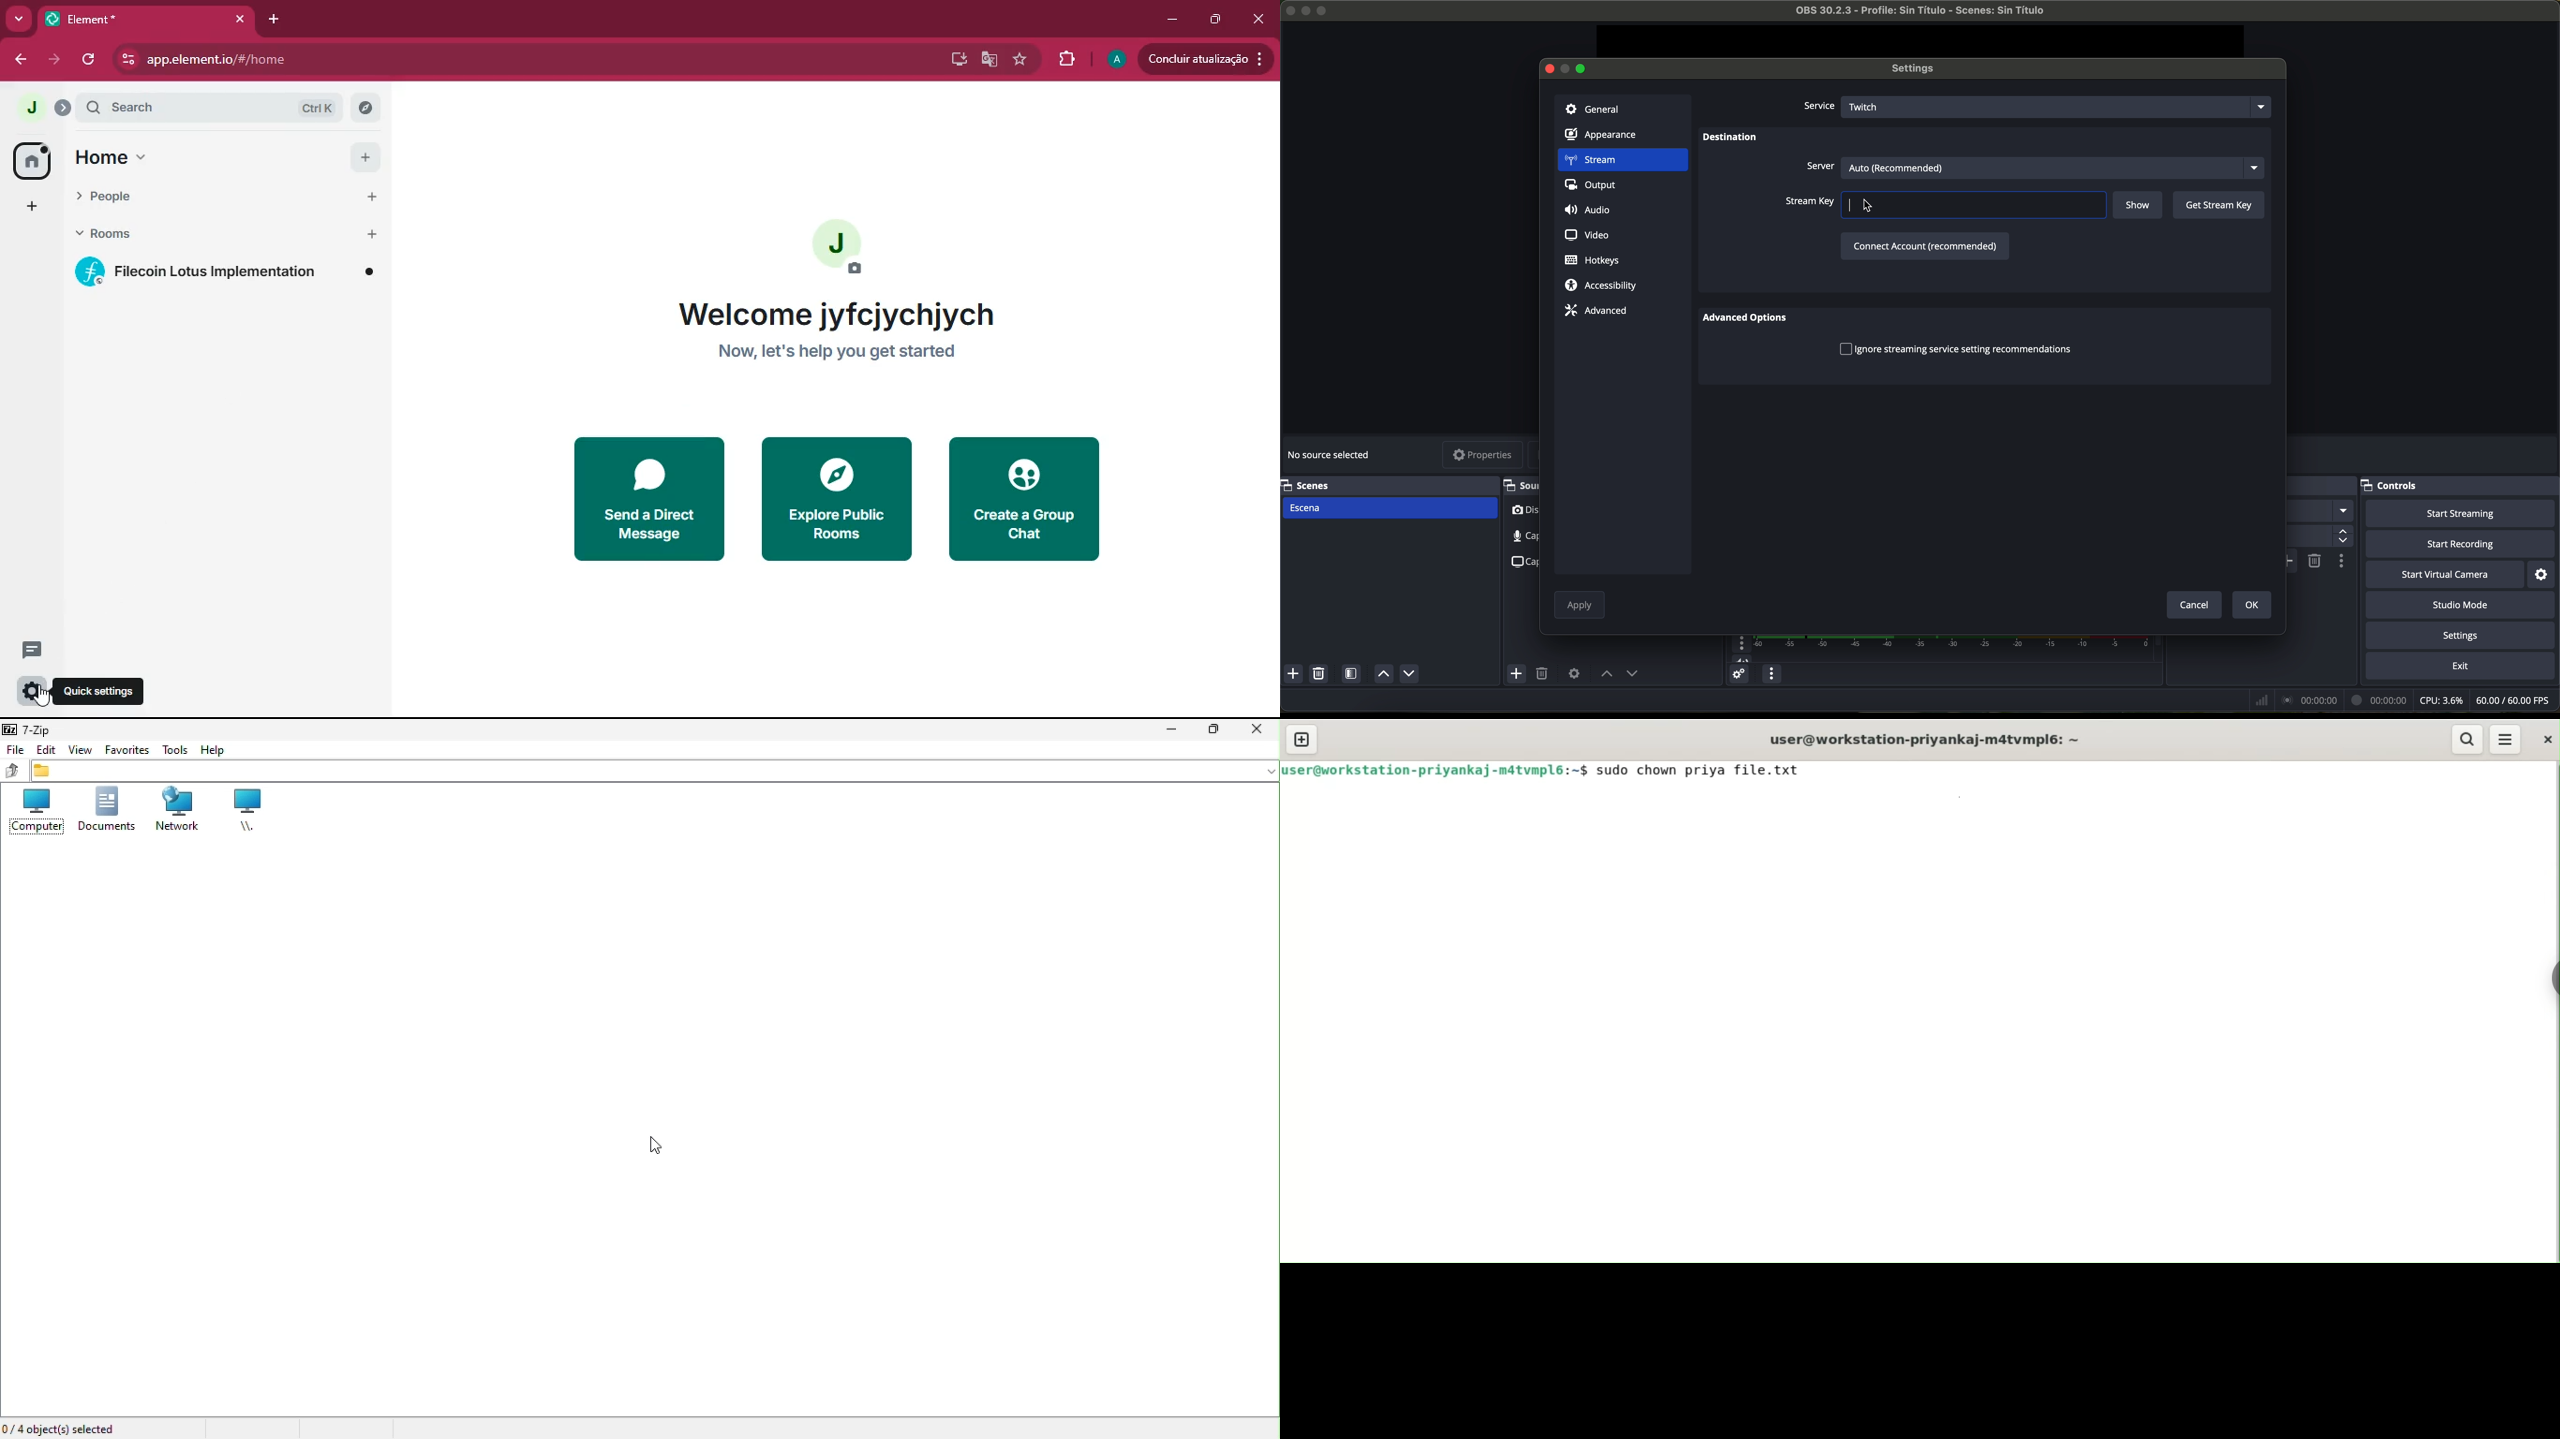  I want to click on file name, so click(1911, 12).